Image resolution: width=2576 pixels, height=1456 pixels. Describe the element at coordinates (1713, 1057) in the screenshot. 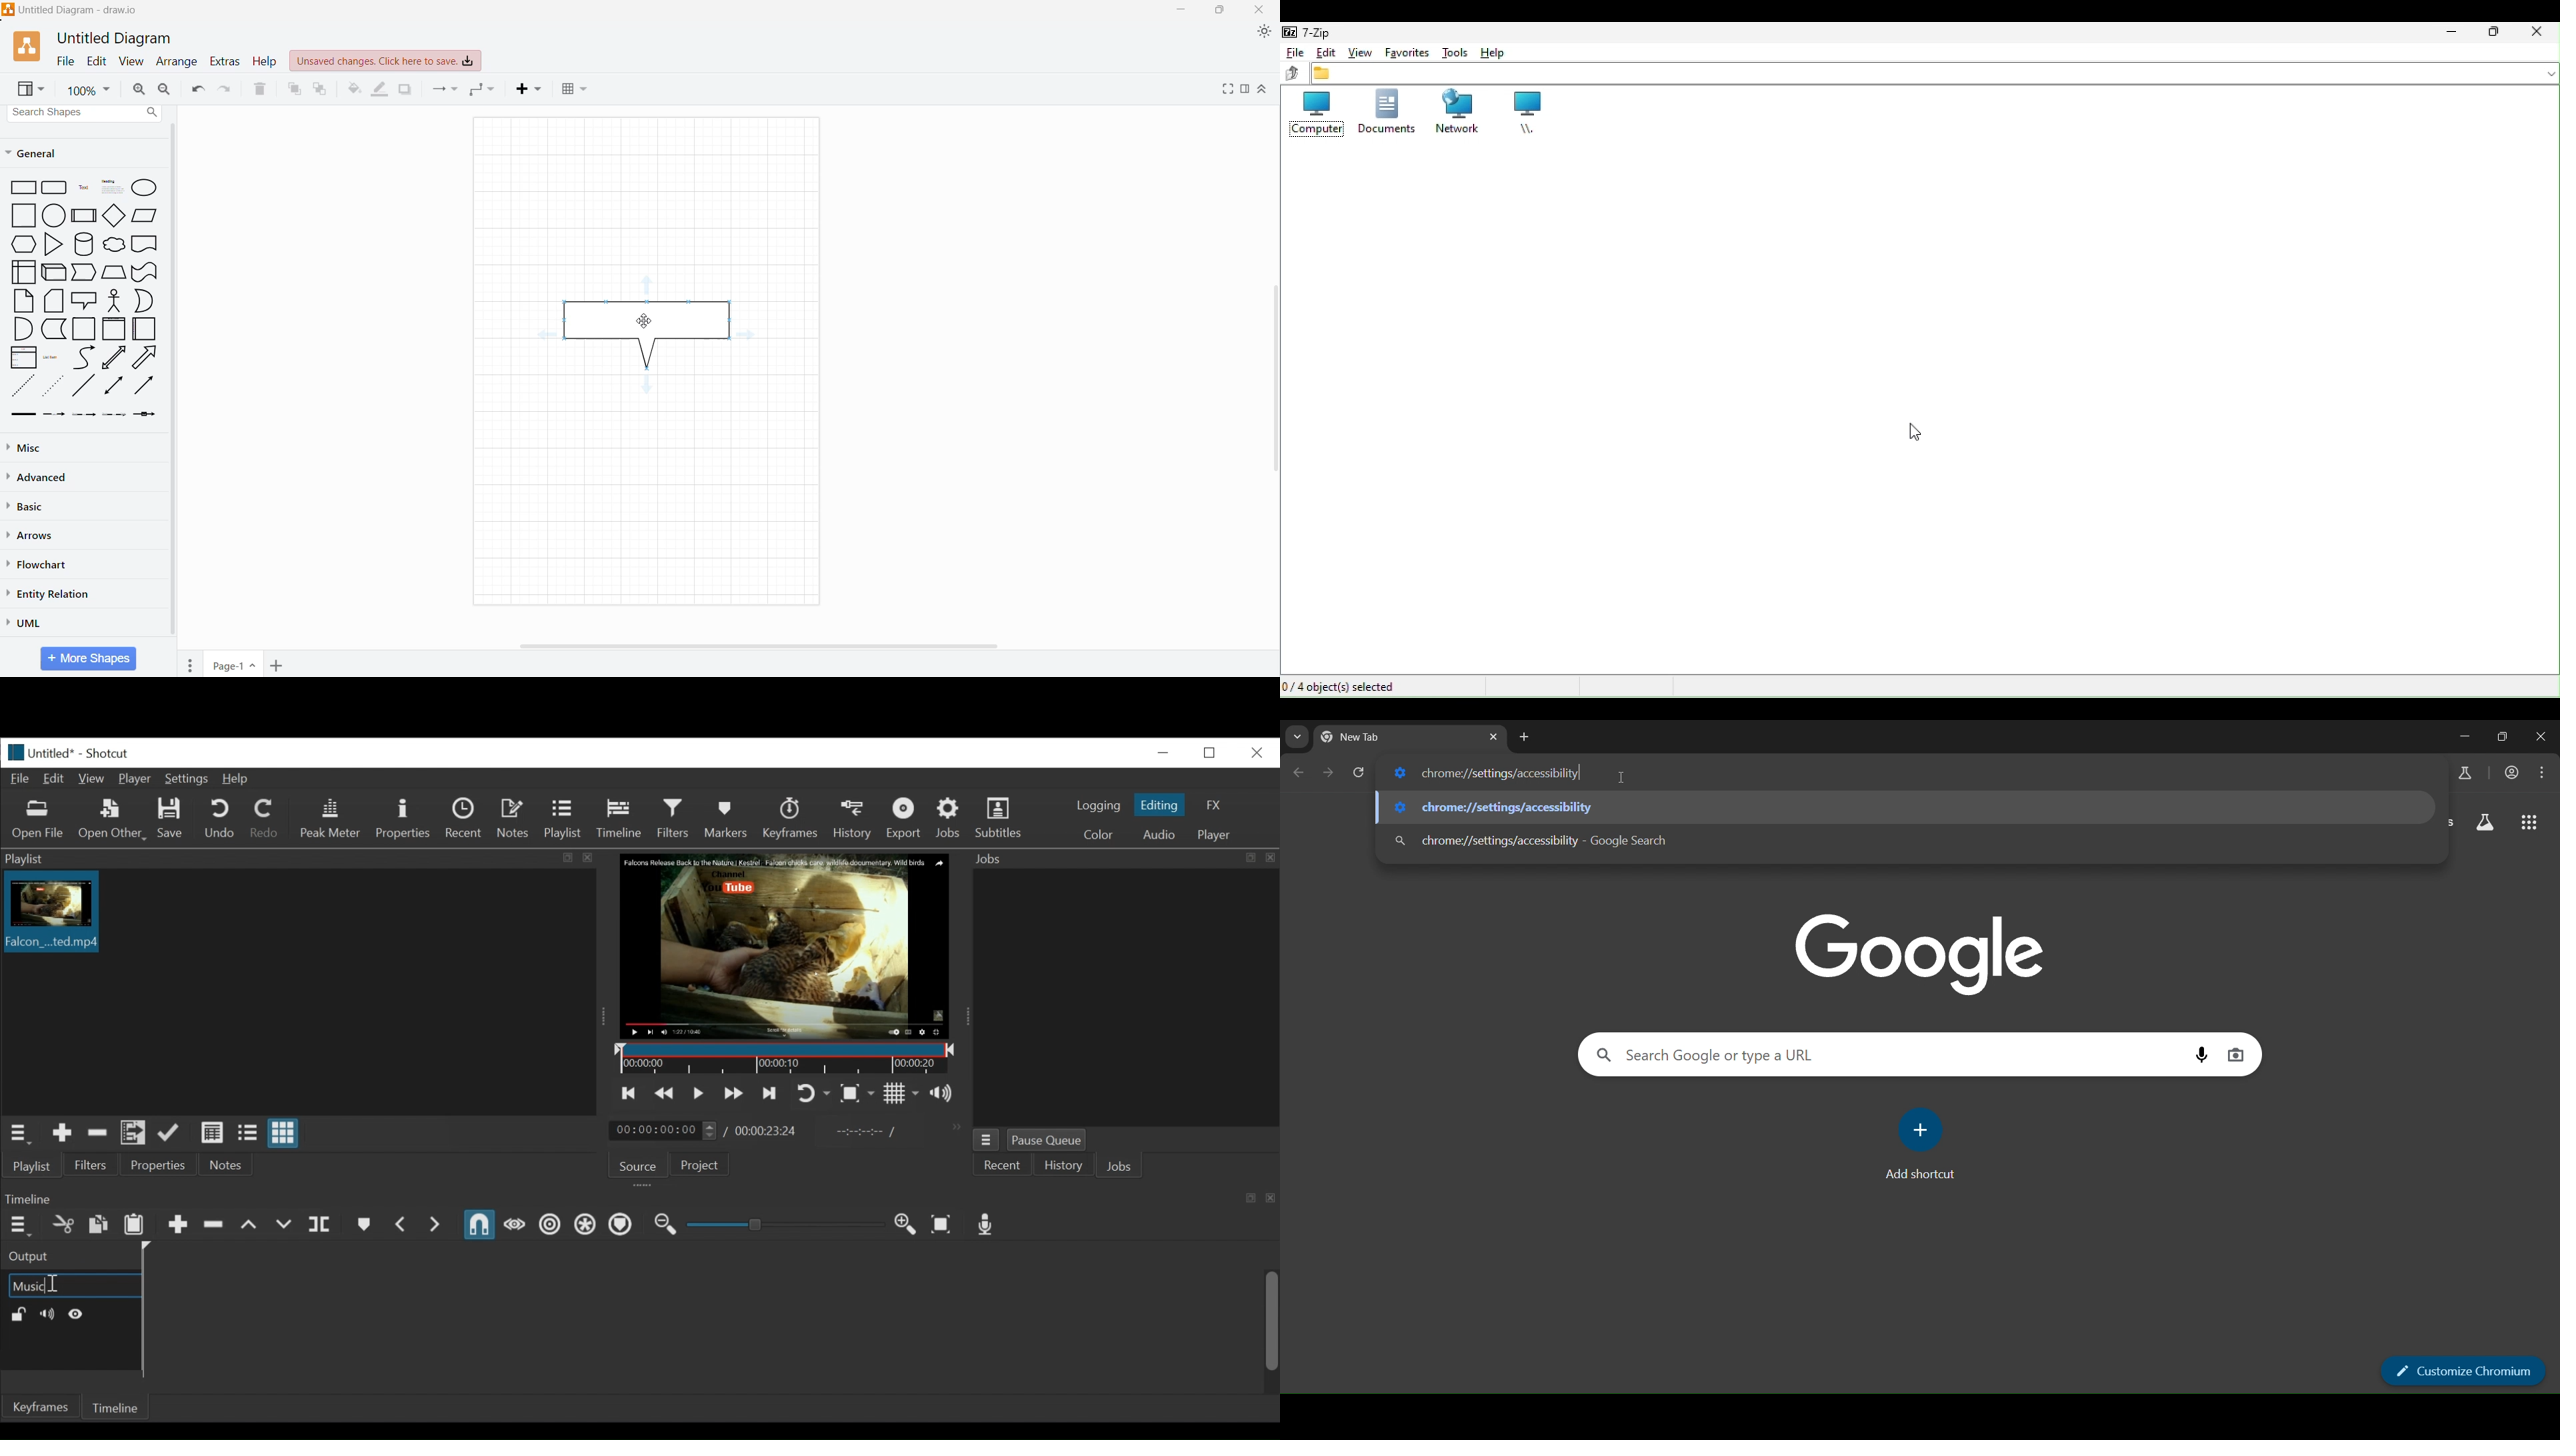

I see `Search Google or type a URL` at that location.